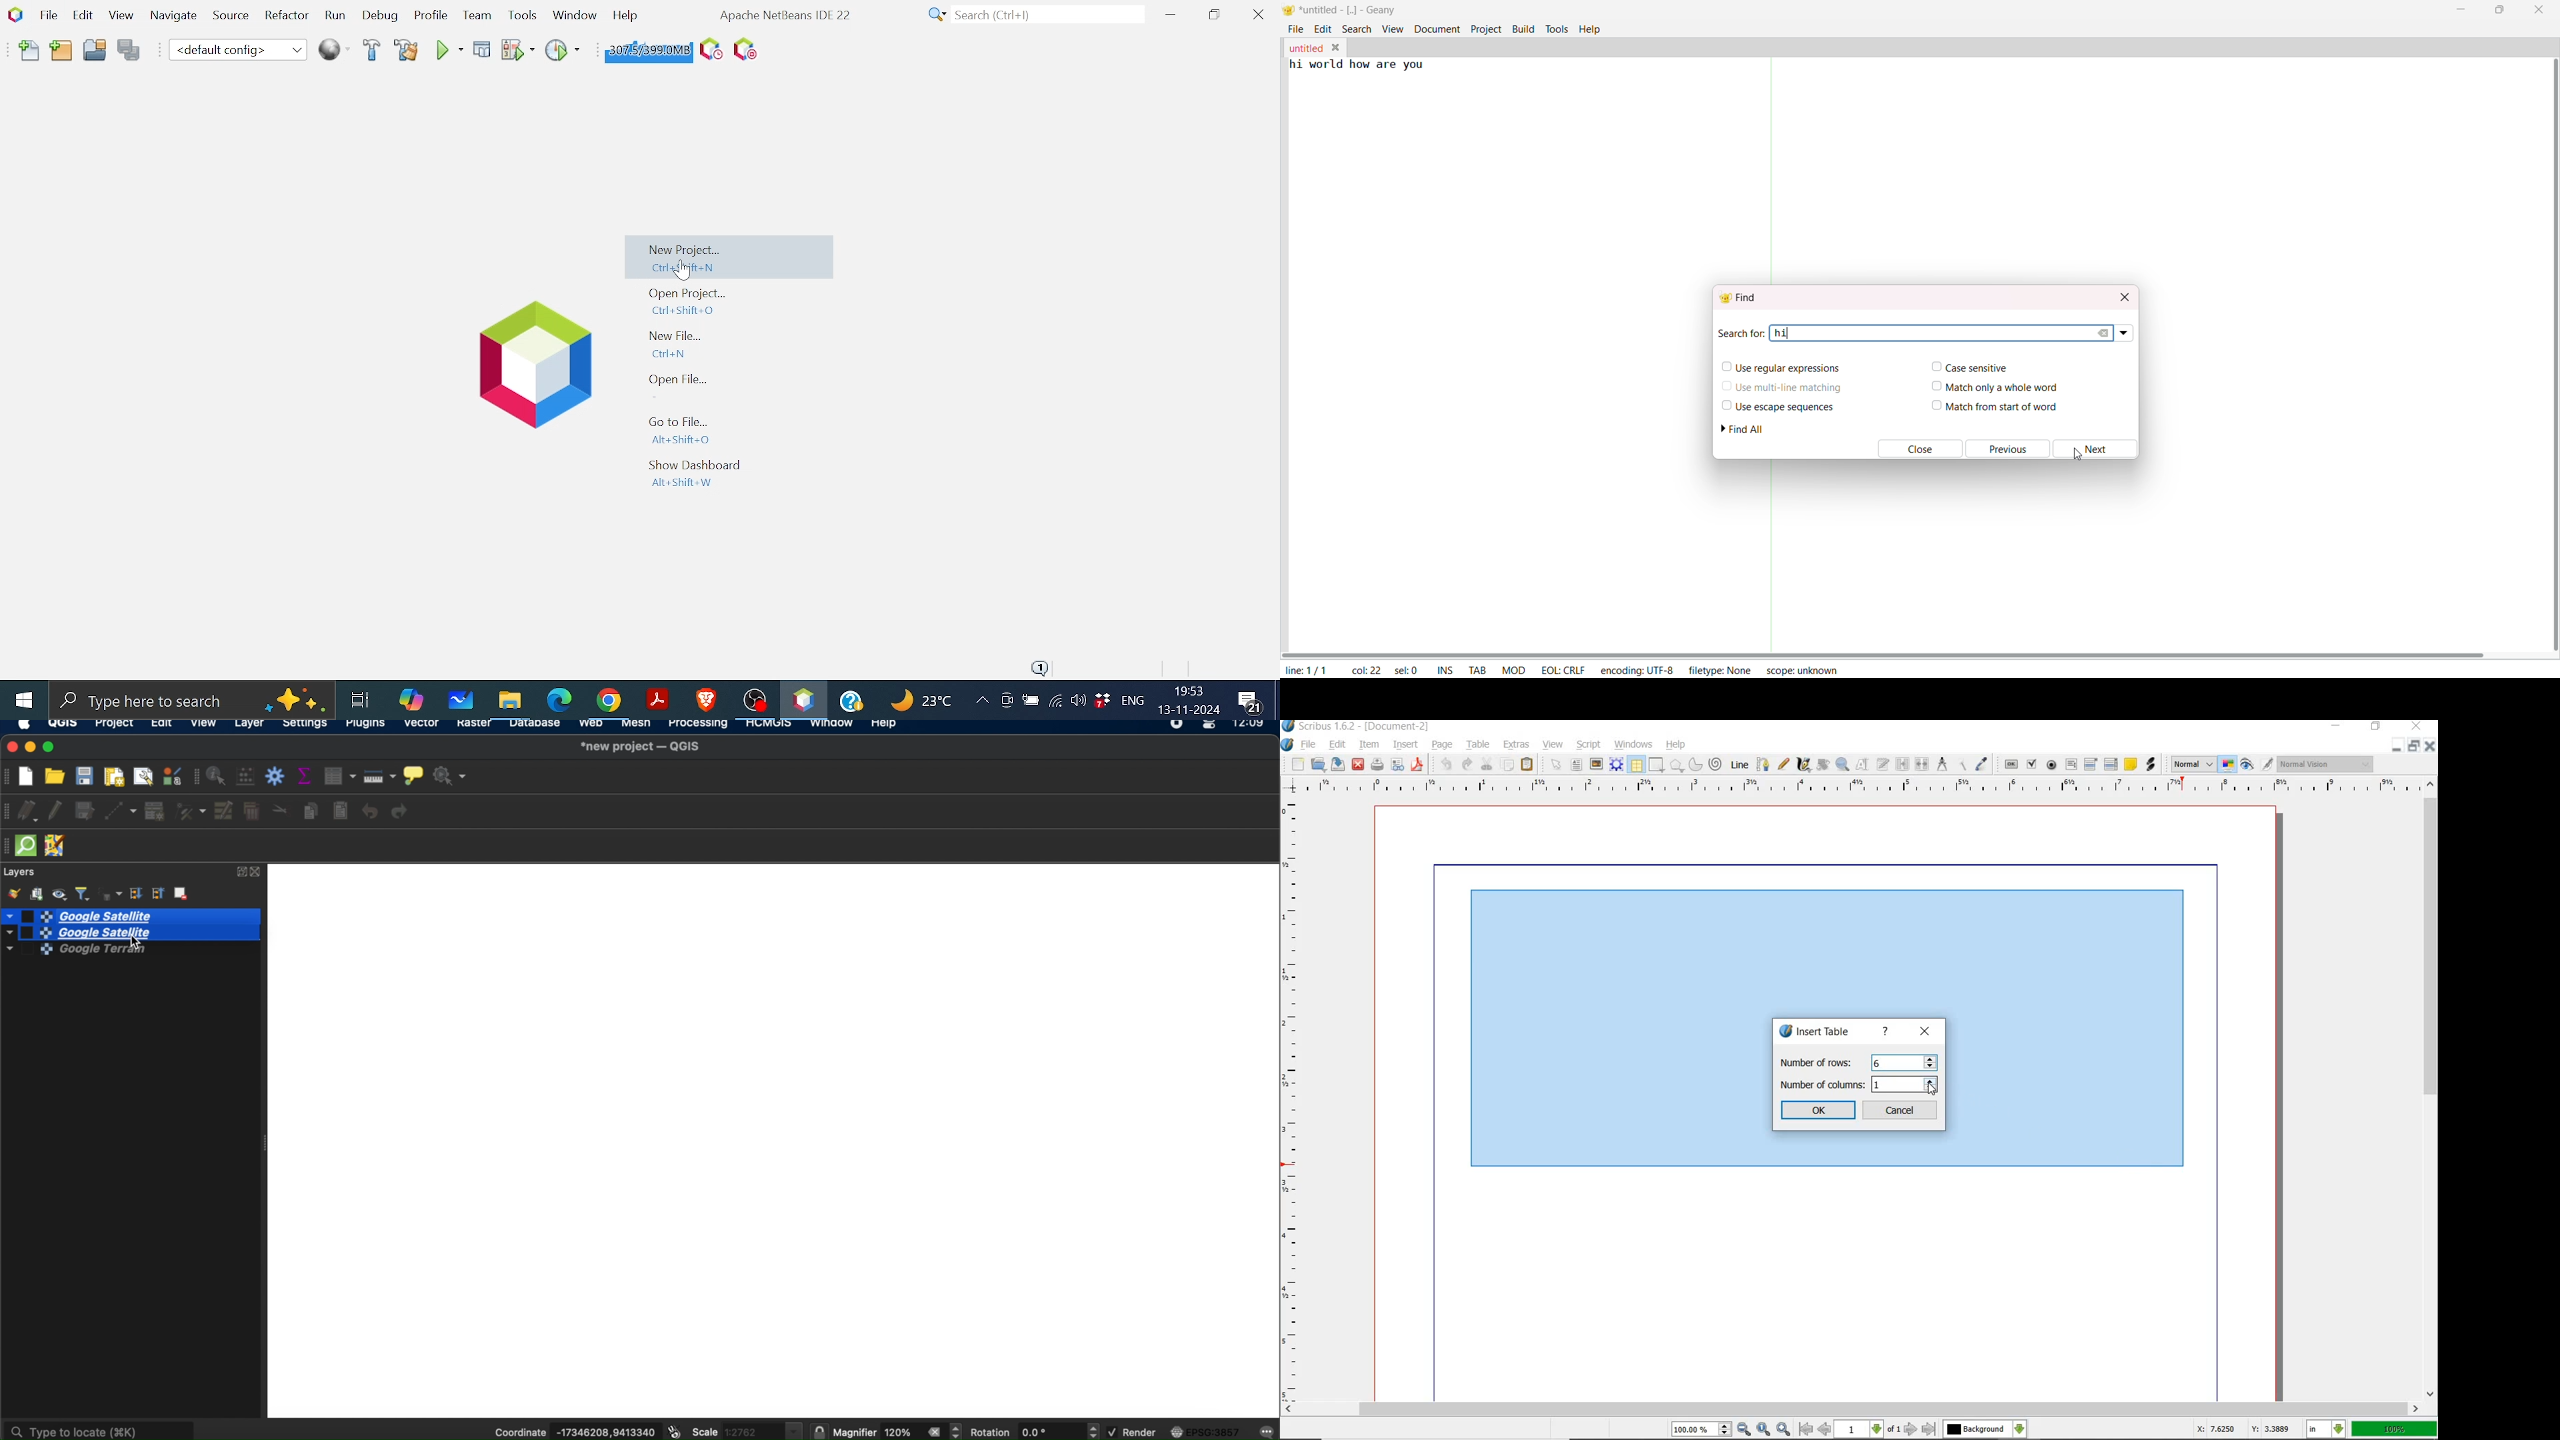 The width and height of the screenshot is (2576, 1456). I want to click on link text frame, so click(1901, 765).